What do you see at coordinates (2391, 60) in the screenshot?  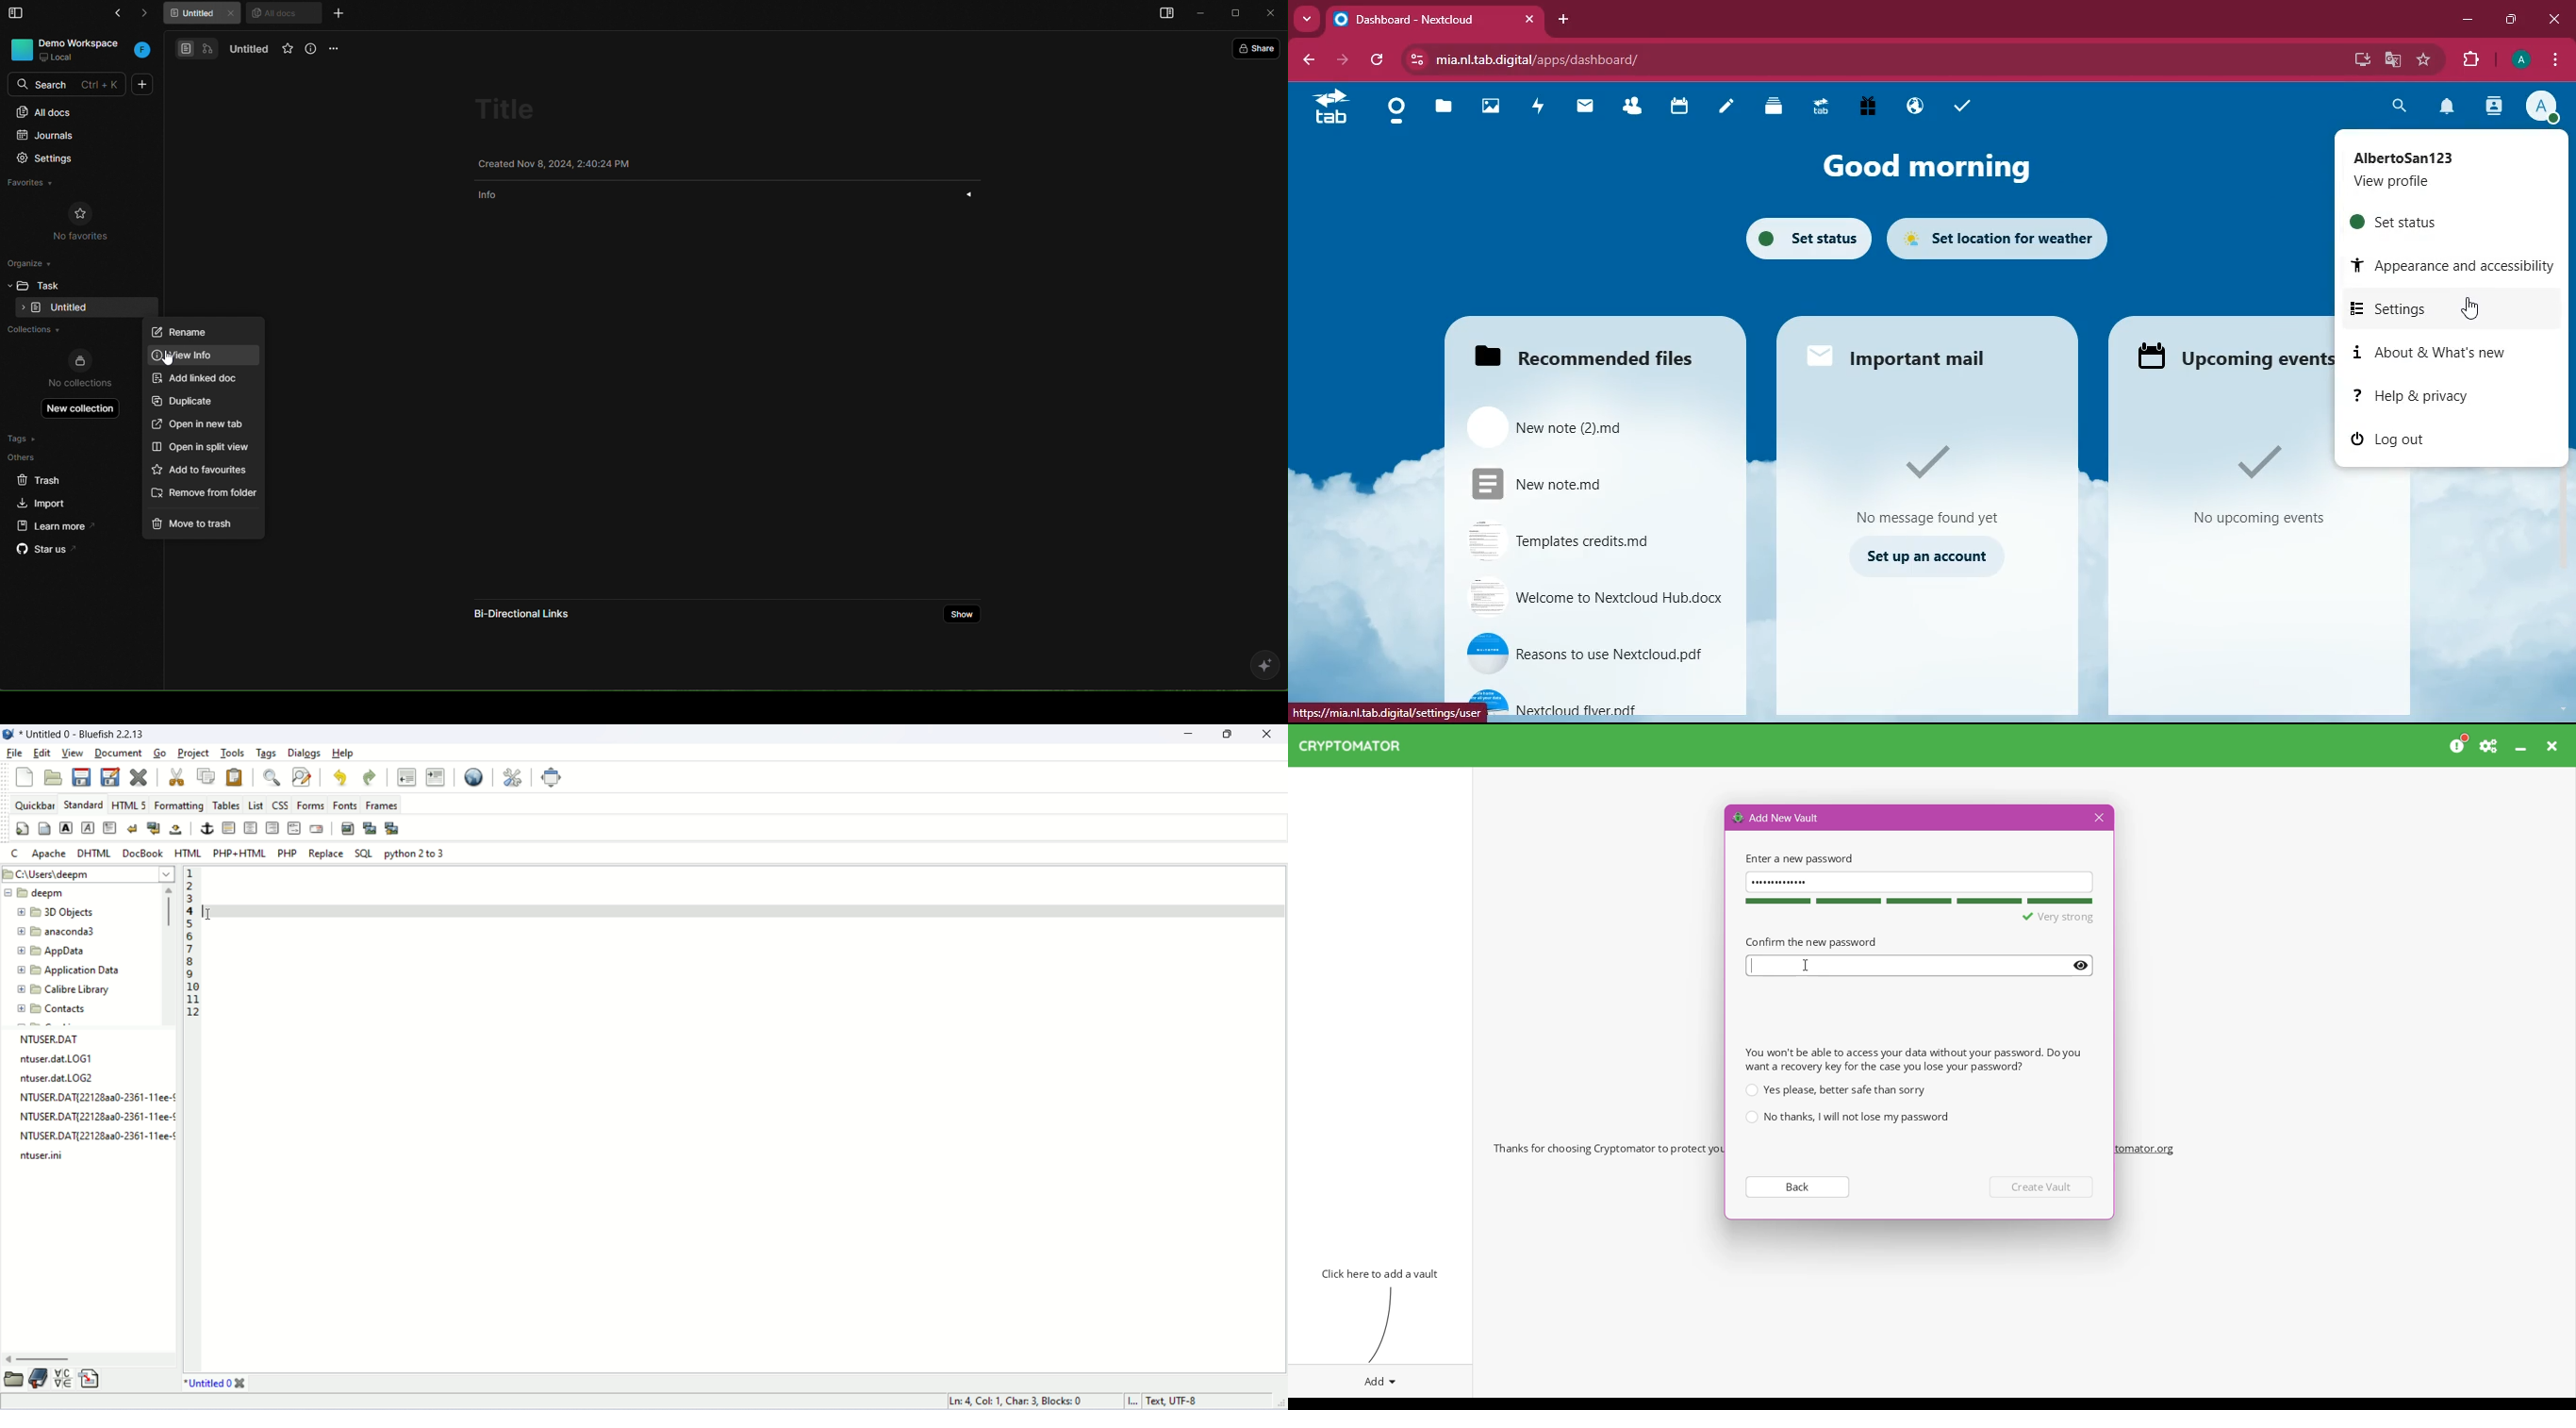 I see `google translate` at bounding box center [2391, 60].